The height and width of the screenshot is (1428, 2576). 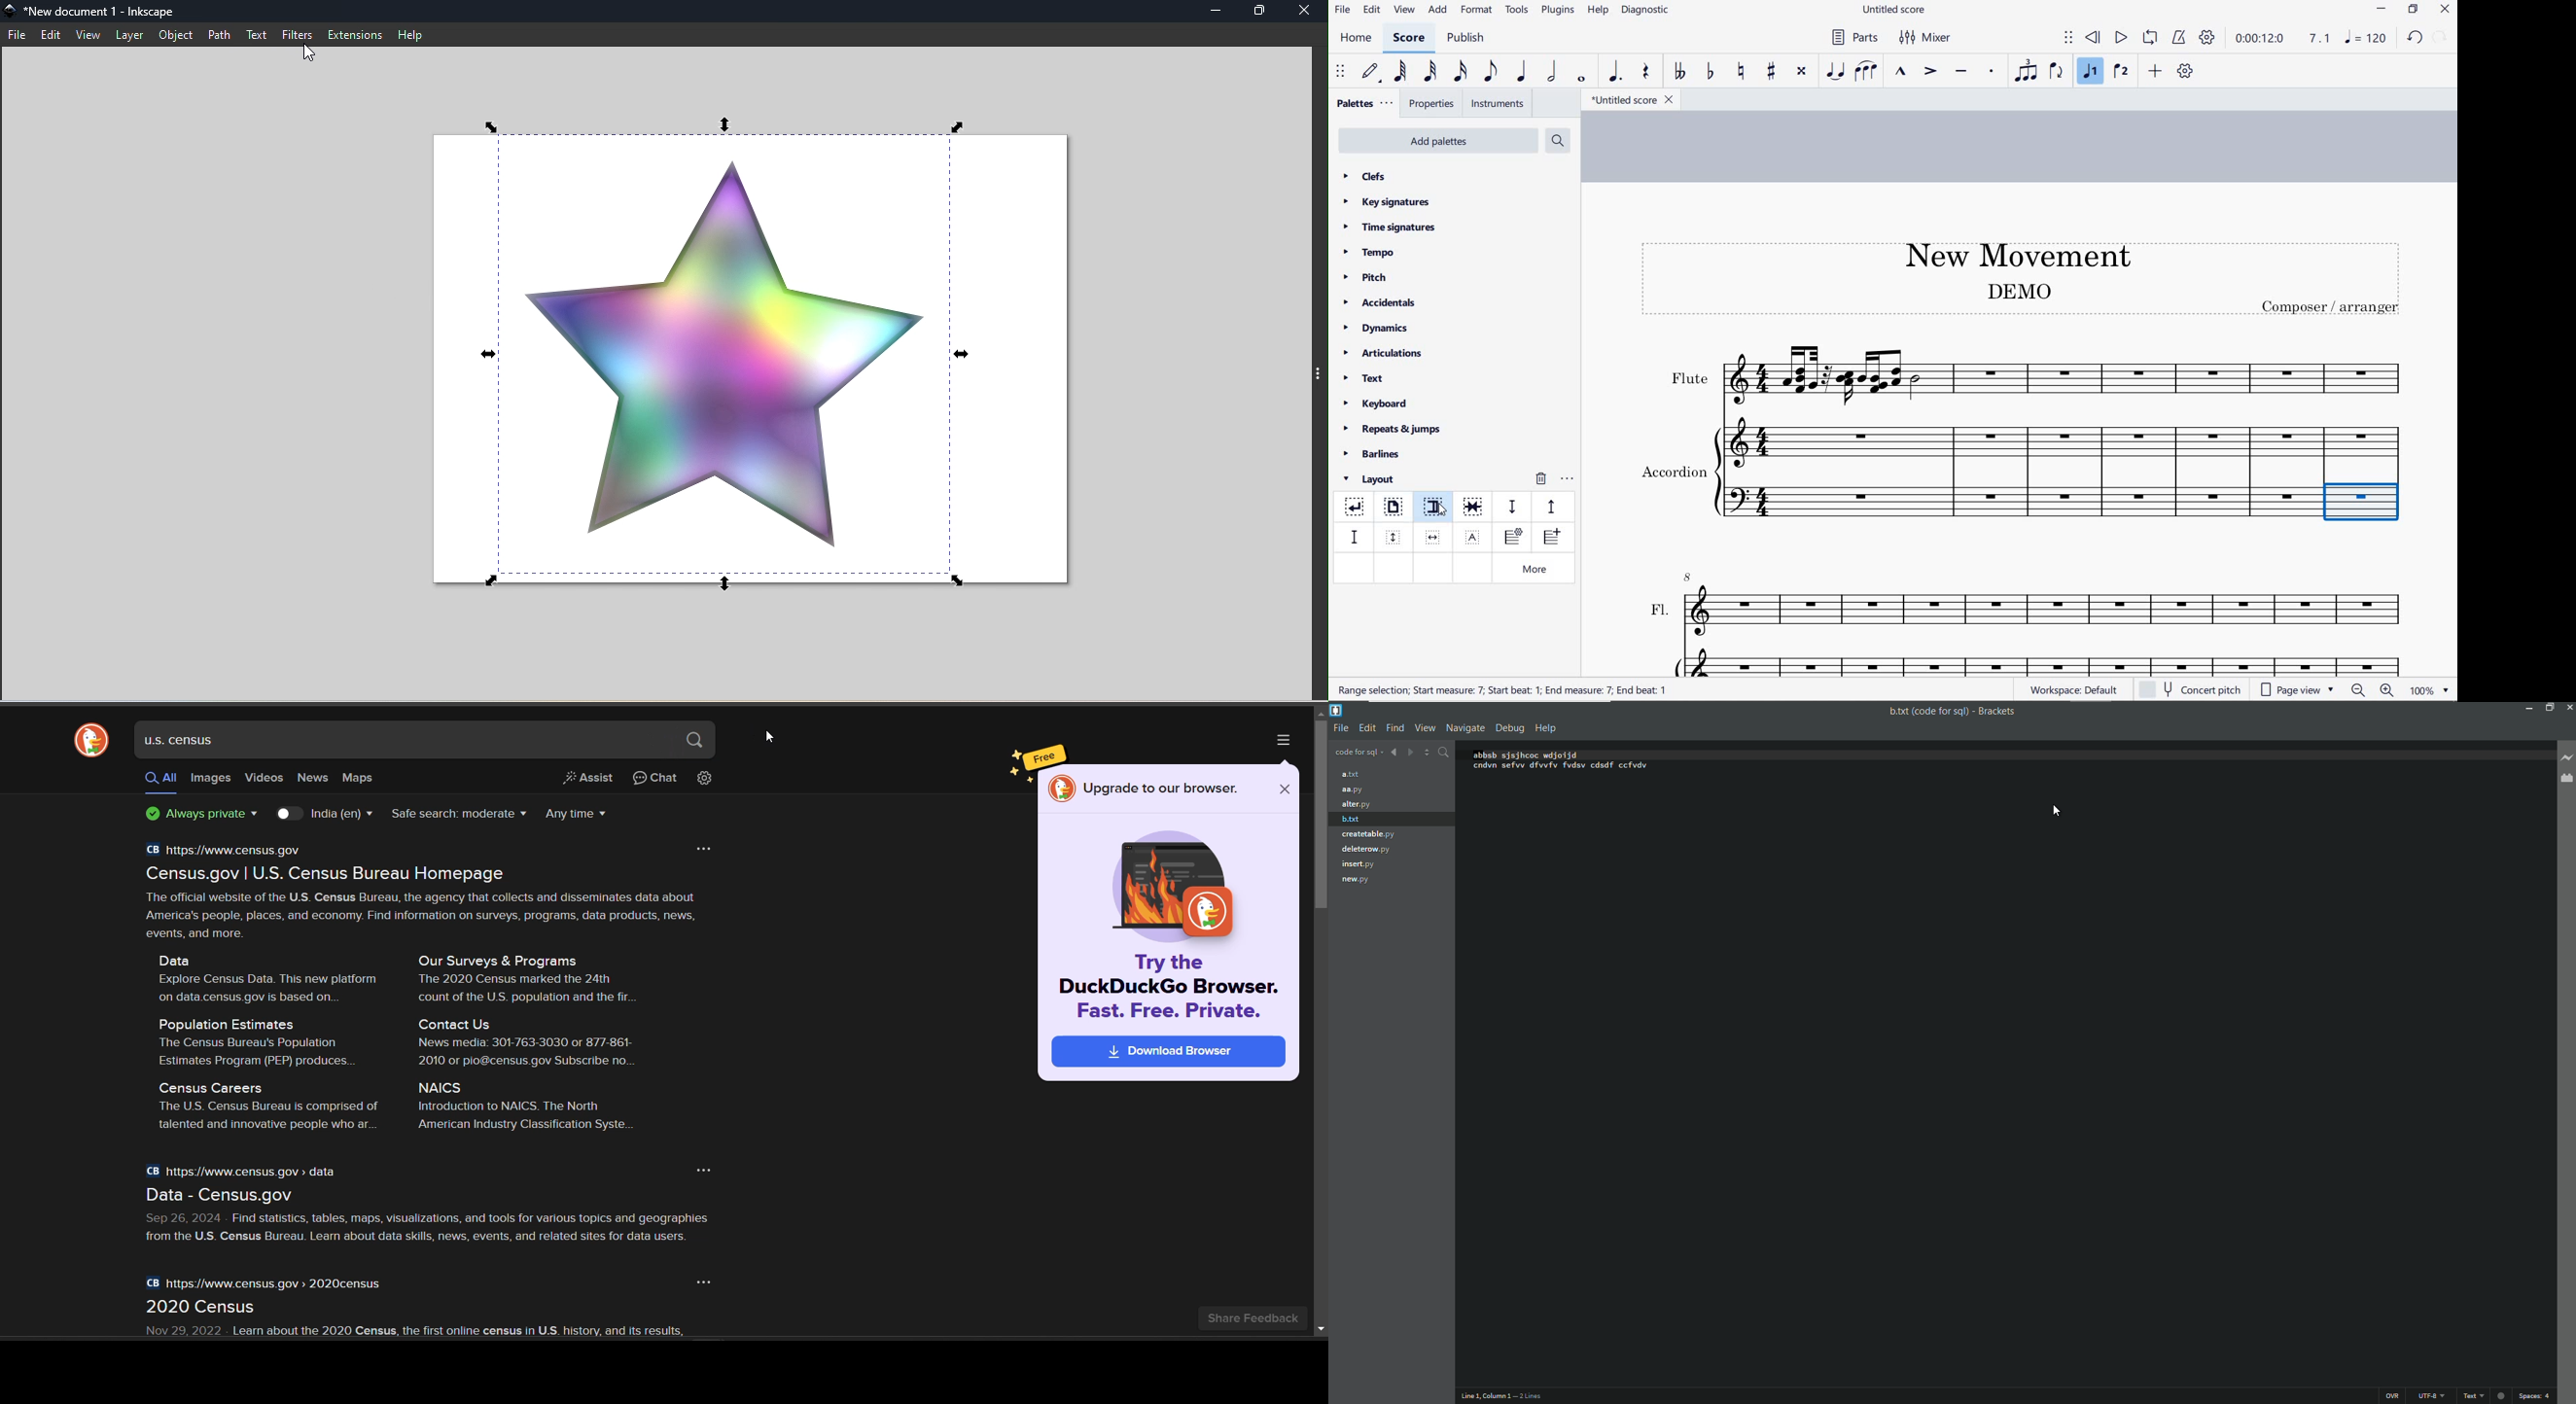 What do you see at coordinates (1386, 202) in the screenshot?
I see `key signatures` at bounding box center [1386, 202].